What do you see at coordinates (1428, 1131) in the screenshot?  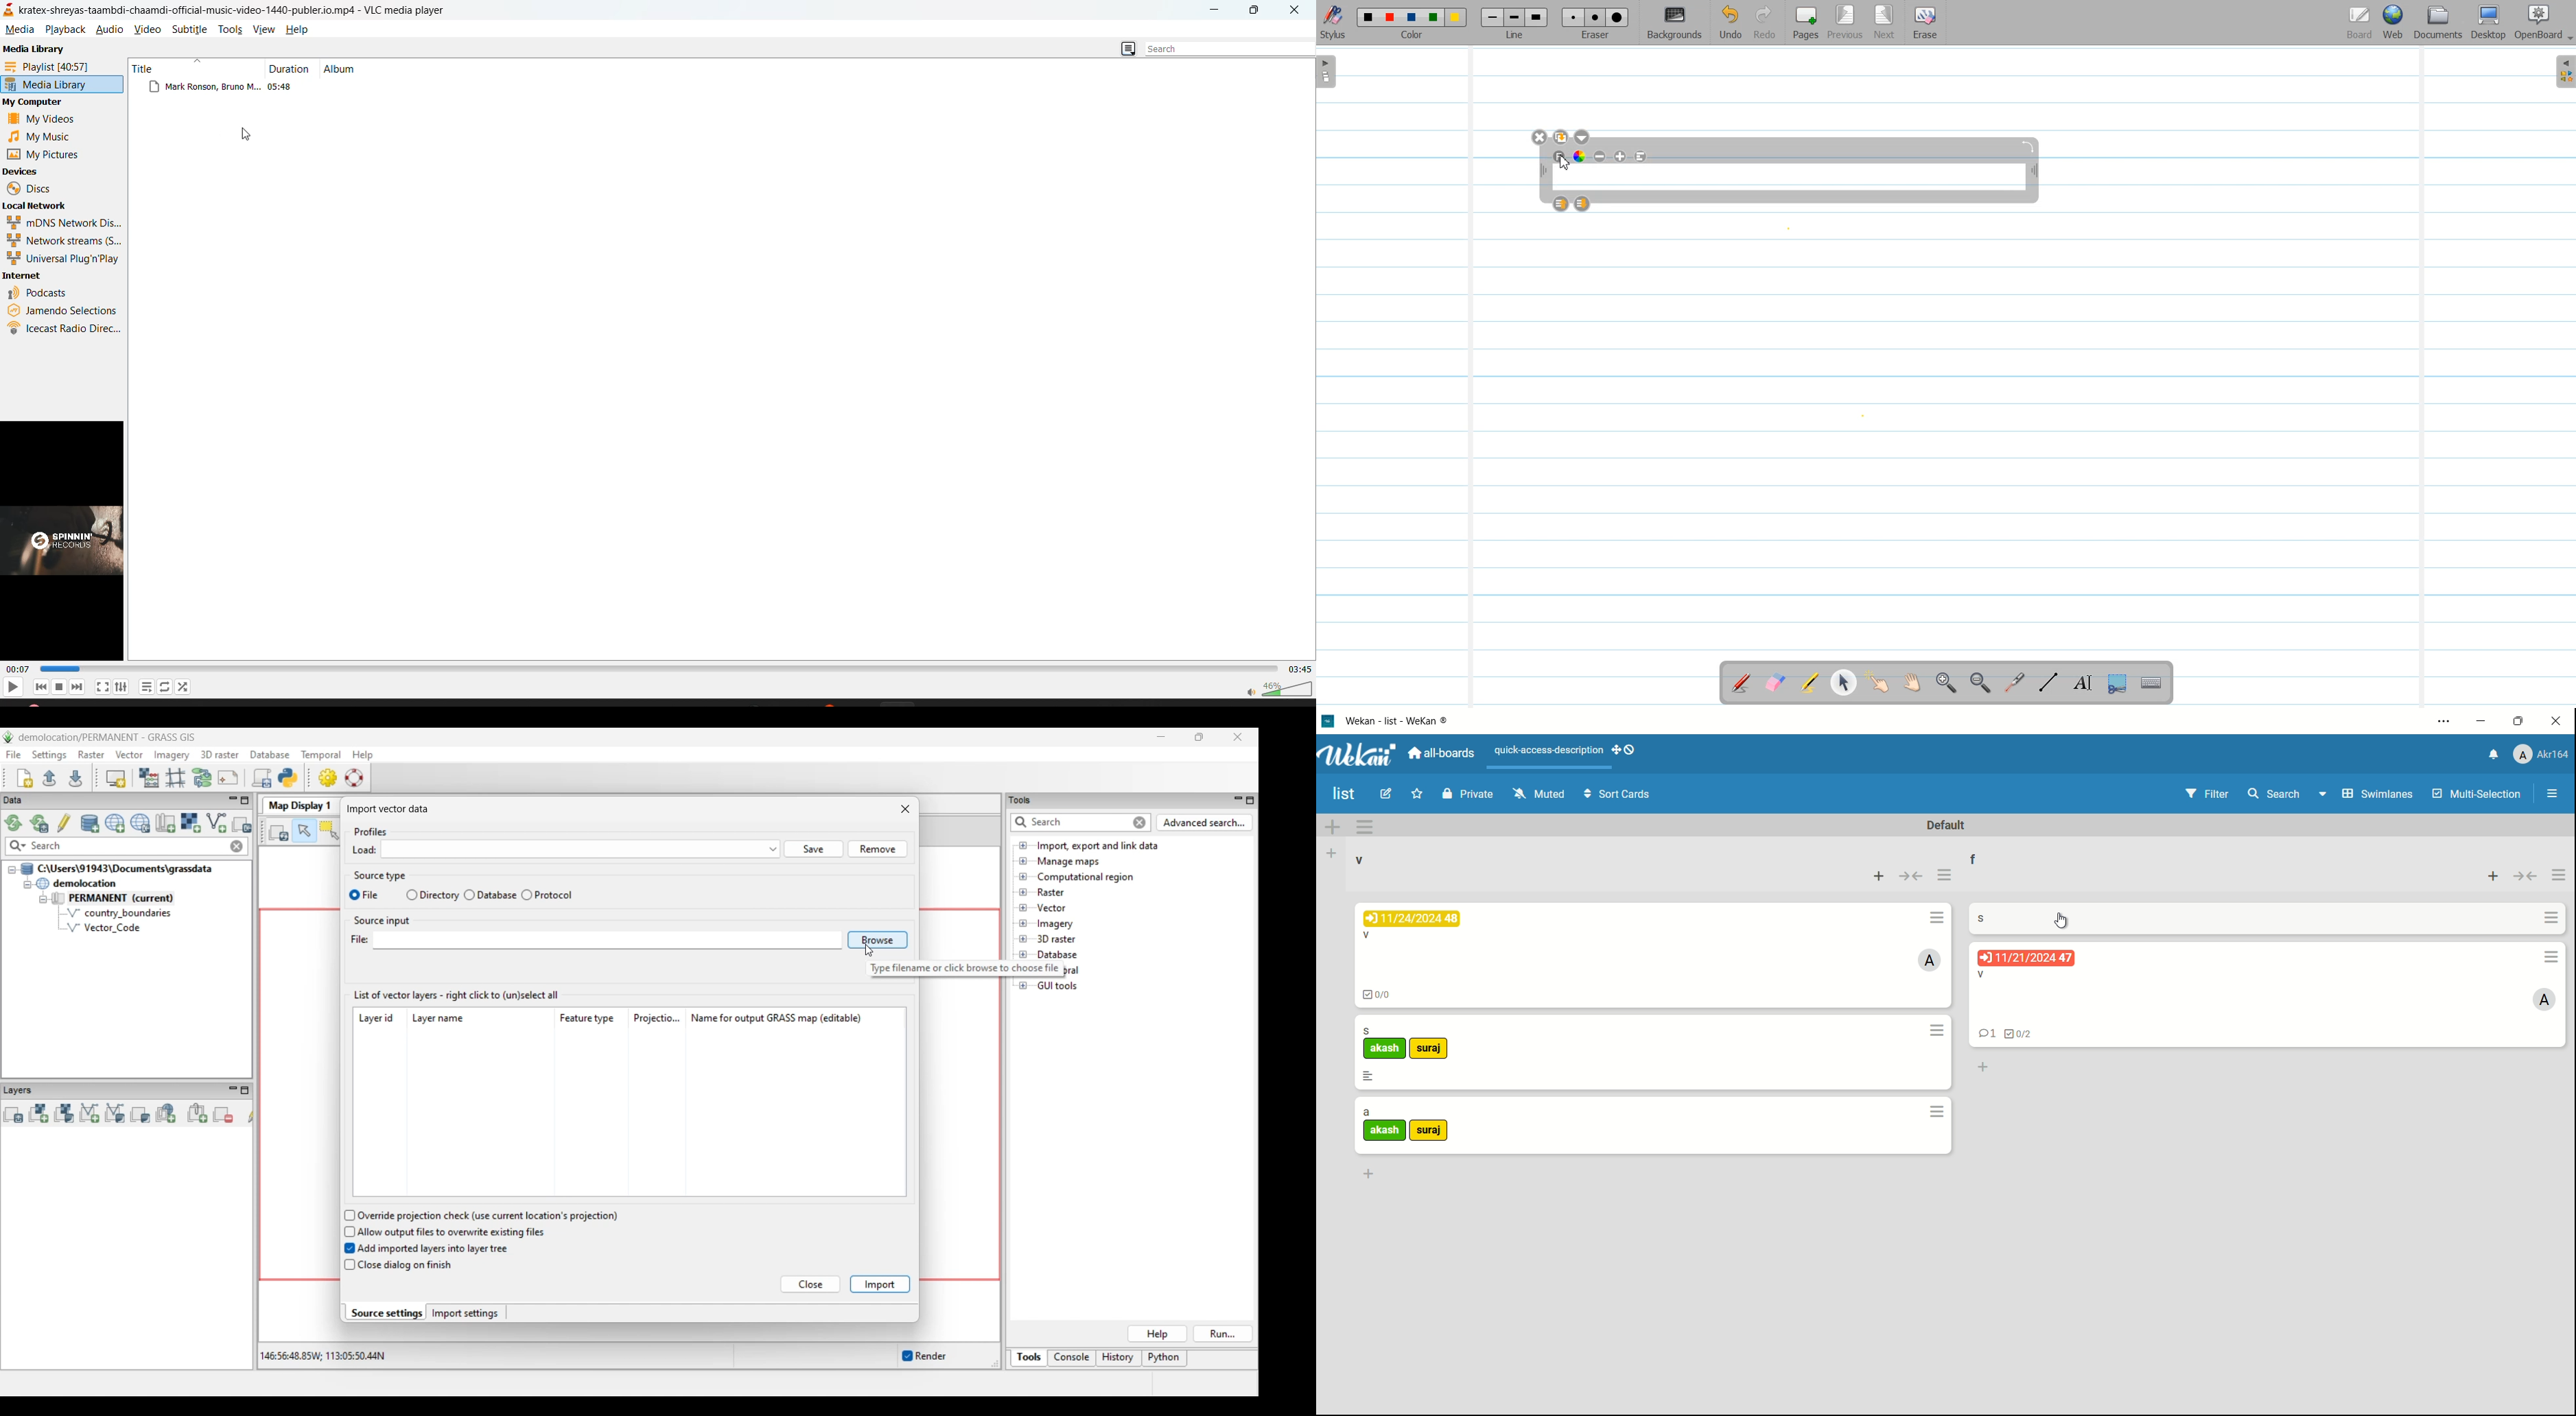 I see `label-2` at bounding box center [1428, 1131].